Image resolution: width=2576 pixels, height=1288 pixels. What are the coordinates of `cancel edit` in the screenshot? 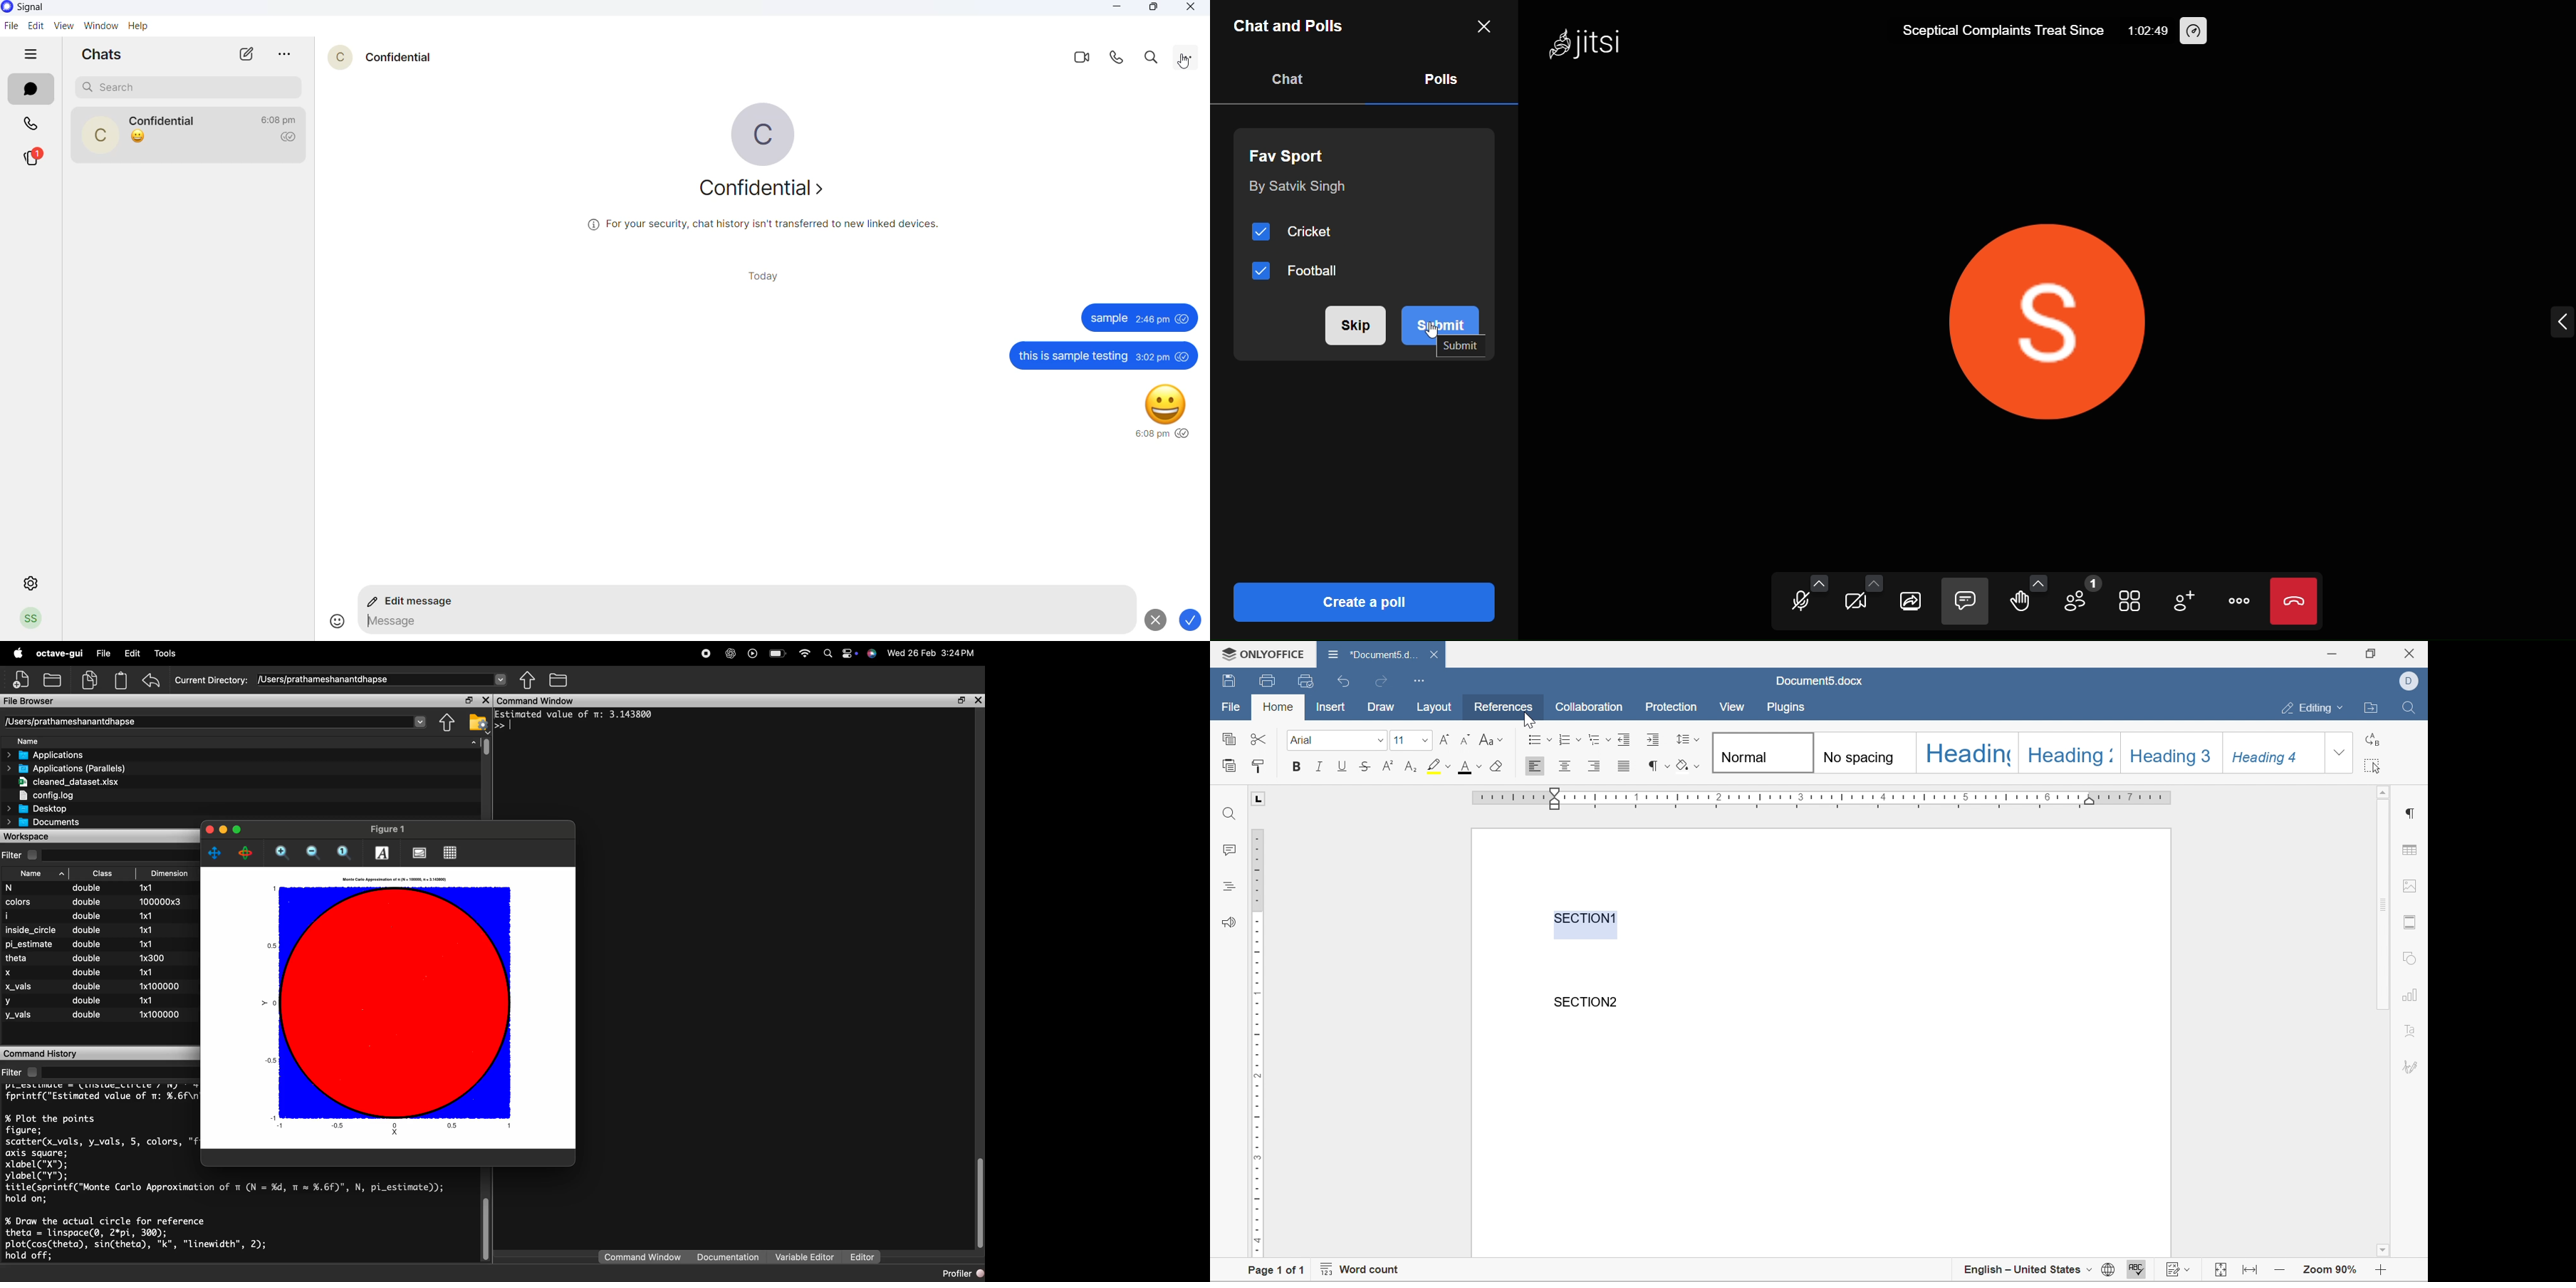 It's located at (1153, 620).